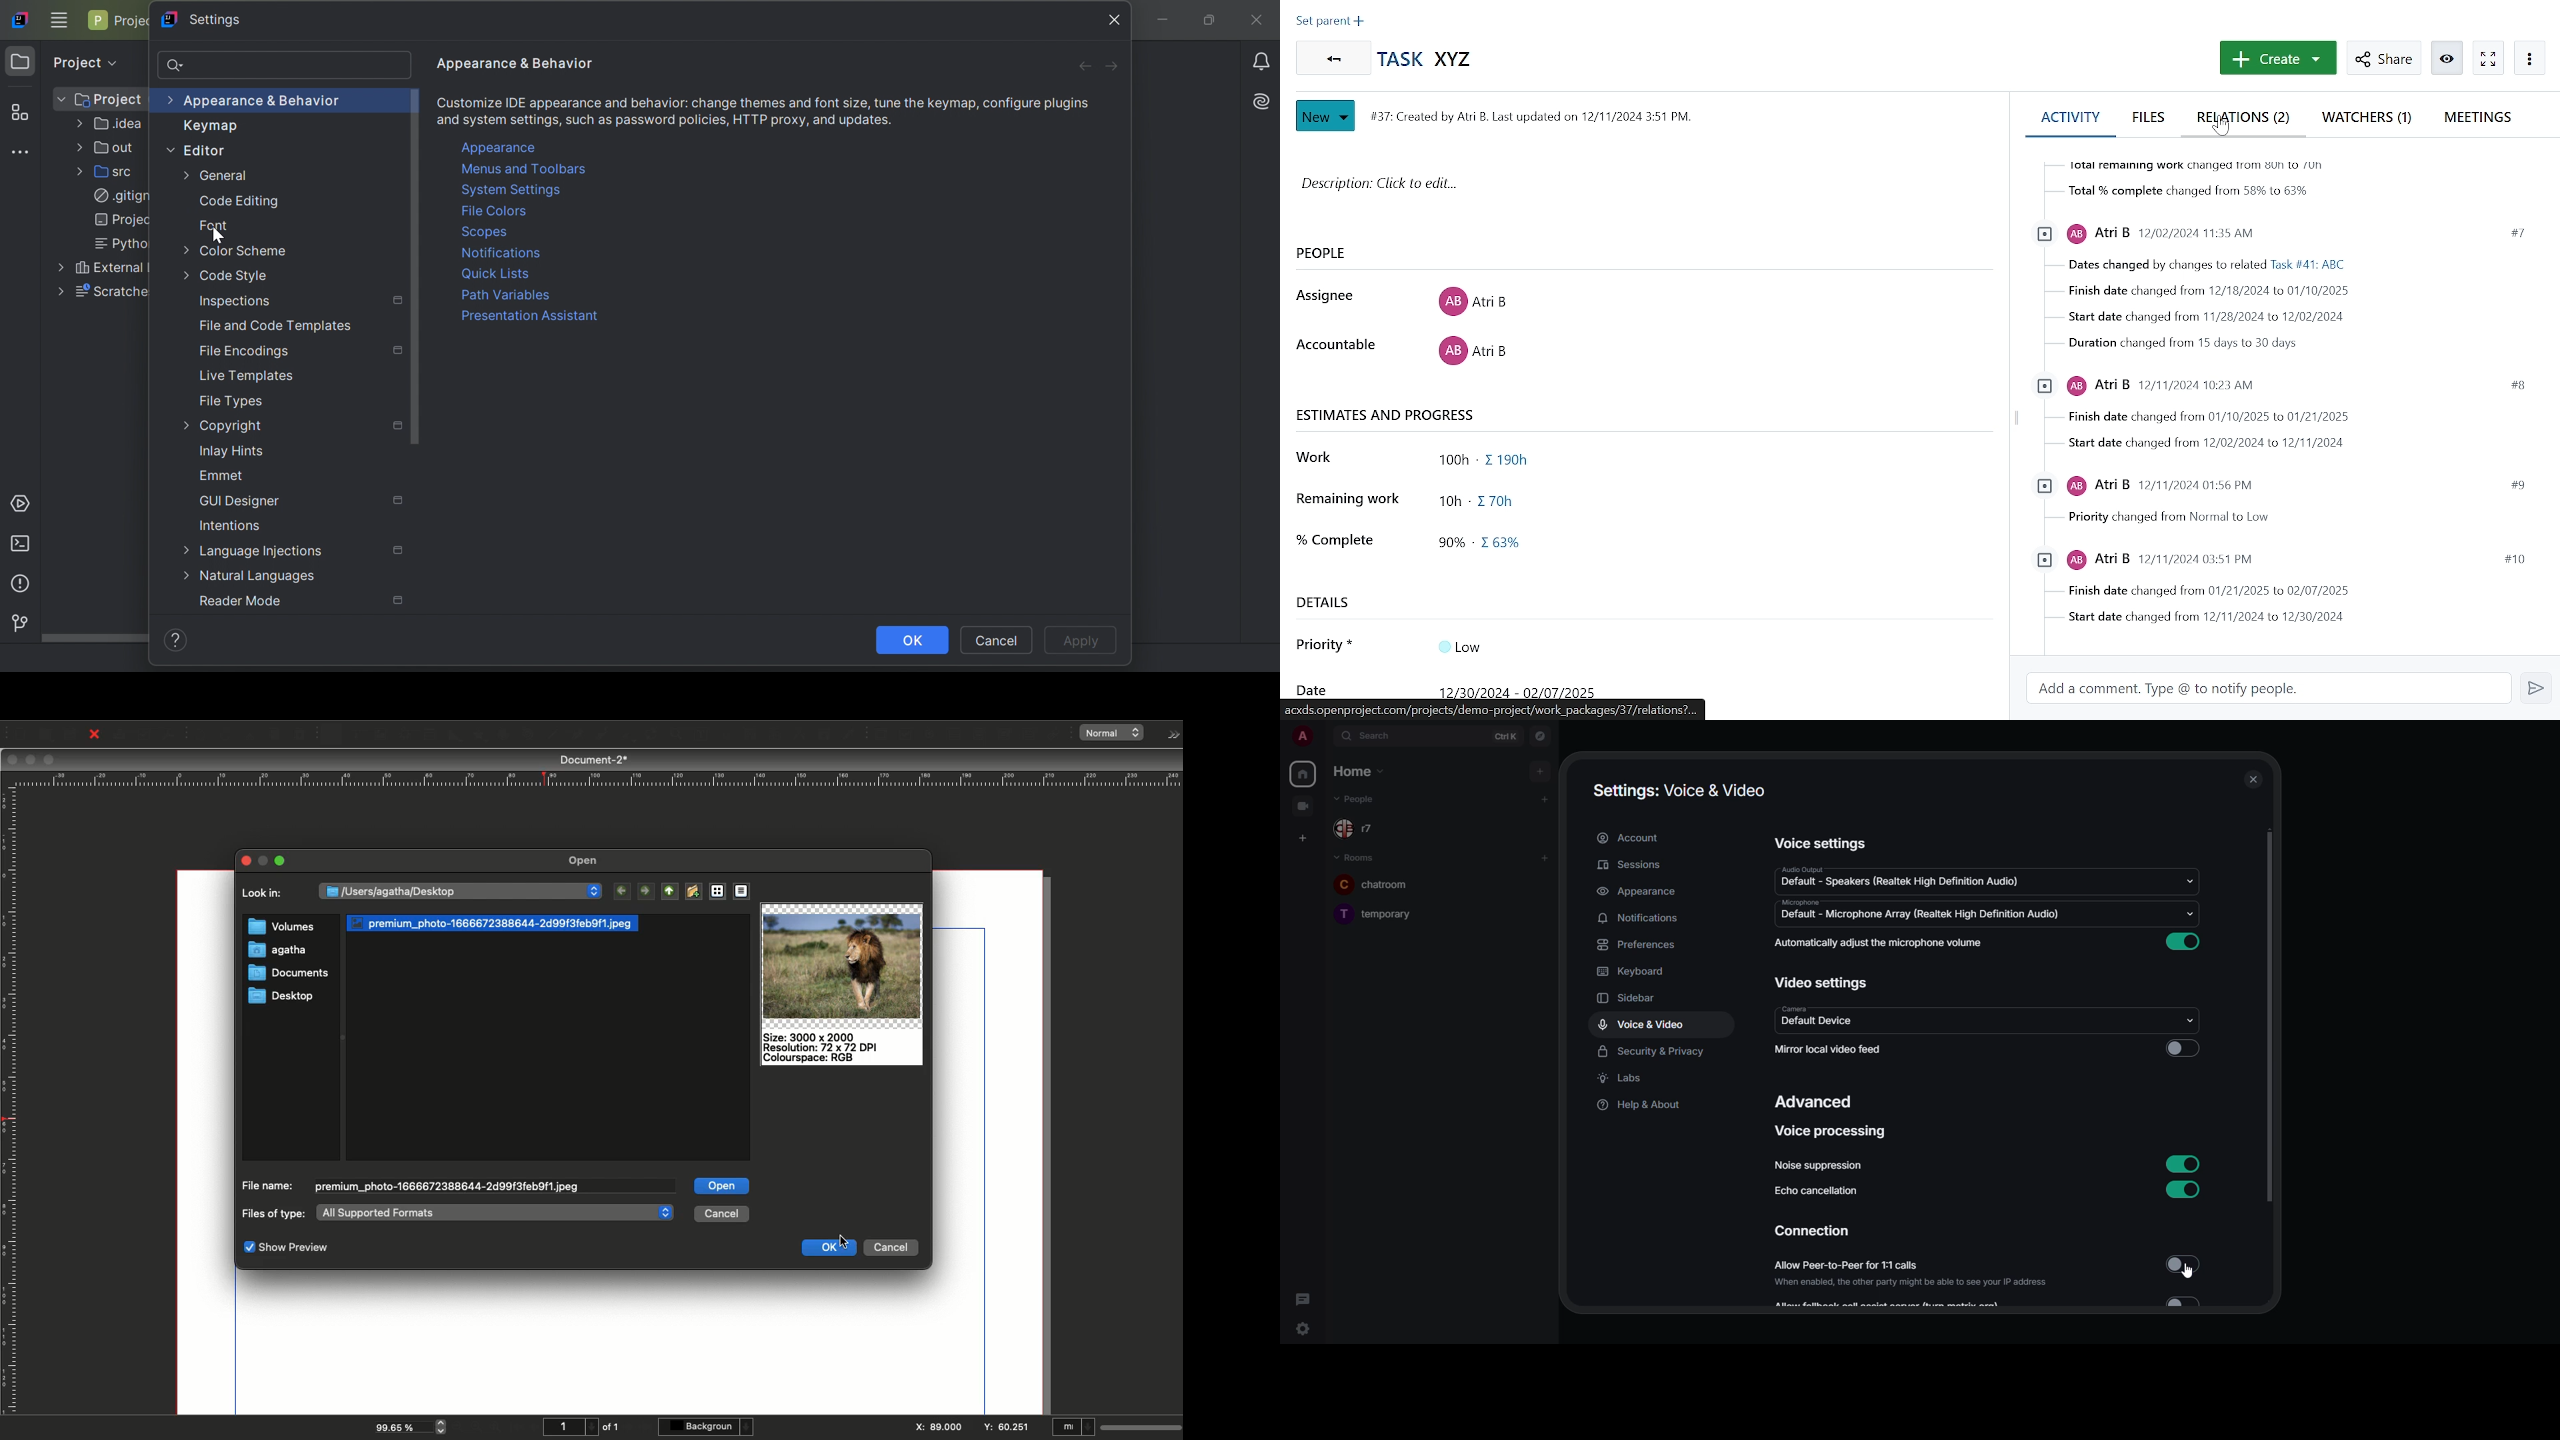 Image resolution: width=2576 pixels, height=1456 pixels. What do you see at coordinates (236, 250) in the screenshot?
I see `Color scheme` at bounding box center [236, 250].